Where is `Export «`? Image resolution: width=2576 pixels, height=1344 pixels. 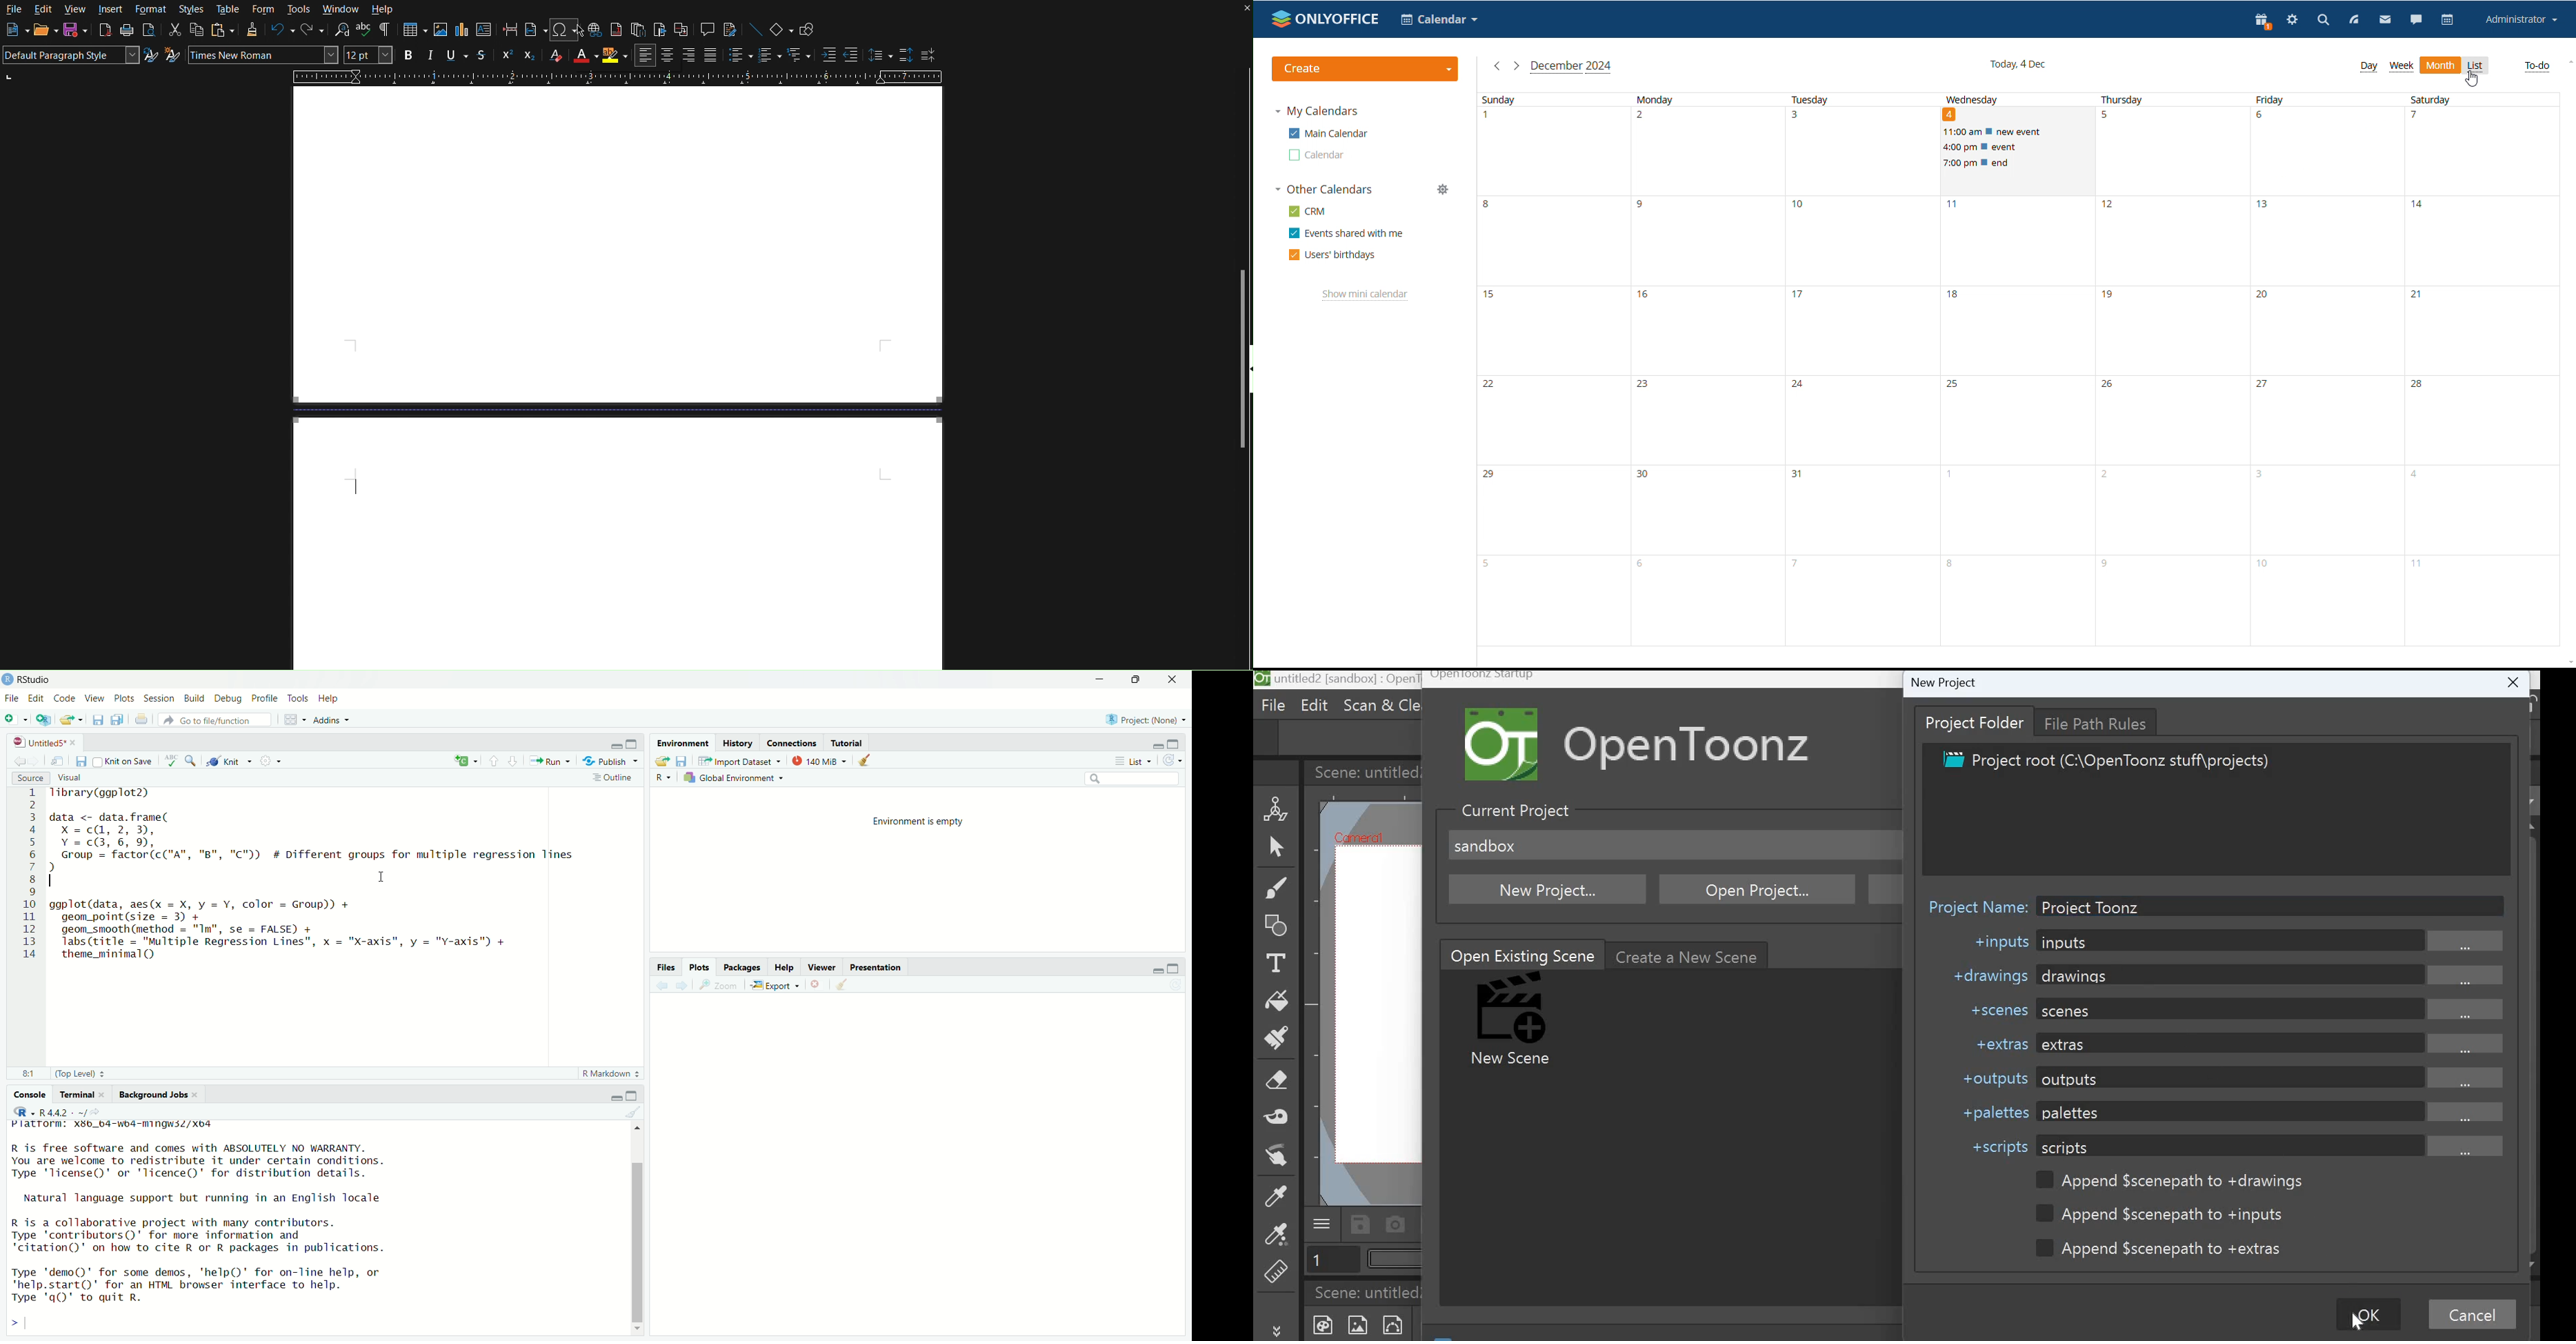
Export « is located at coordinates (773, 985).